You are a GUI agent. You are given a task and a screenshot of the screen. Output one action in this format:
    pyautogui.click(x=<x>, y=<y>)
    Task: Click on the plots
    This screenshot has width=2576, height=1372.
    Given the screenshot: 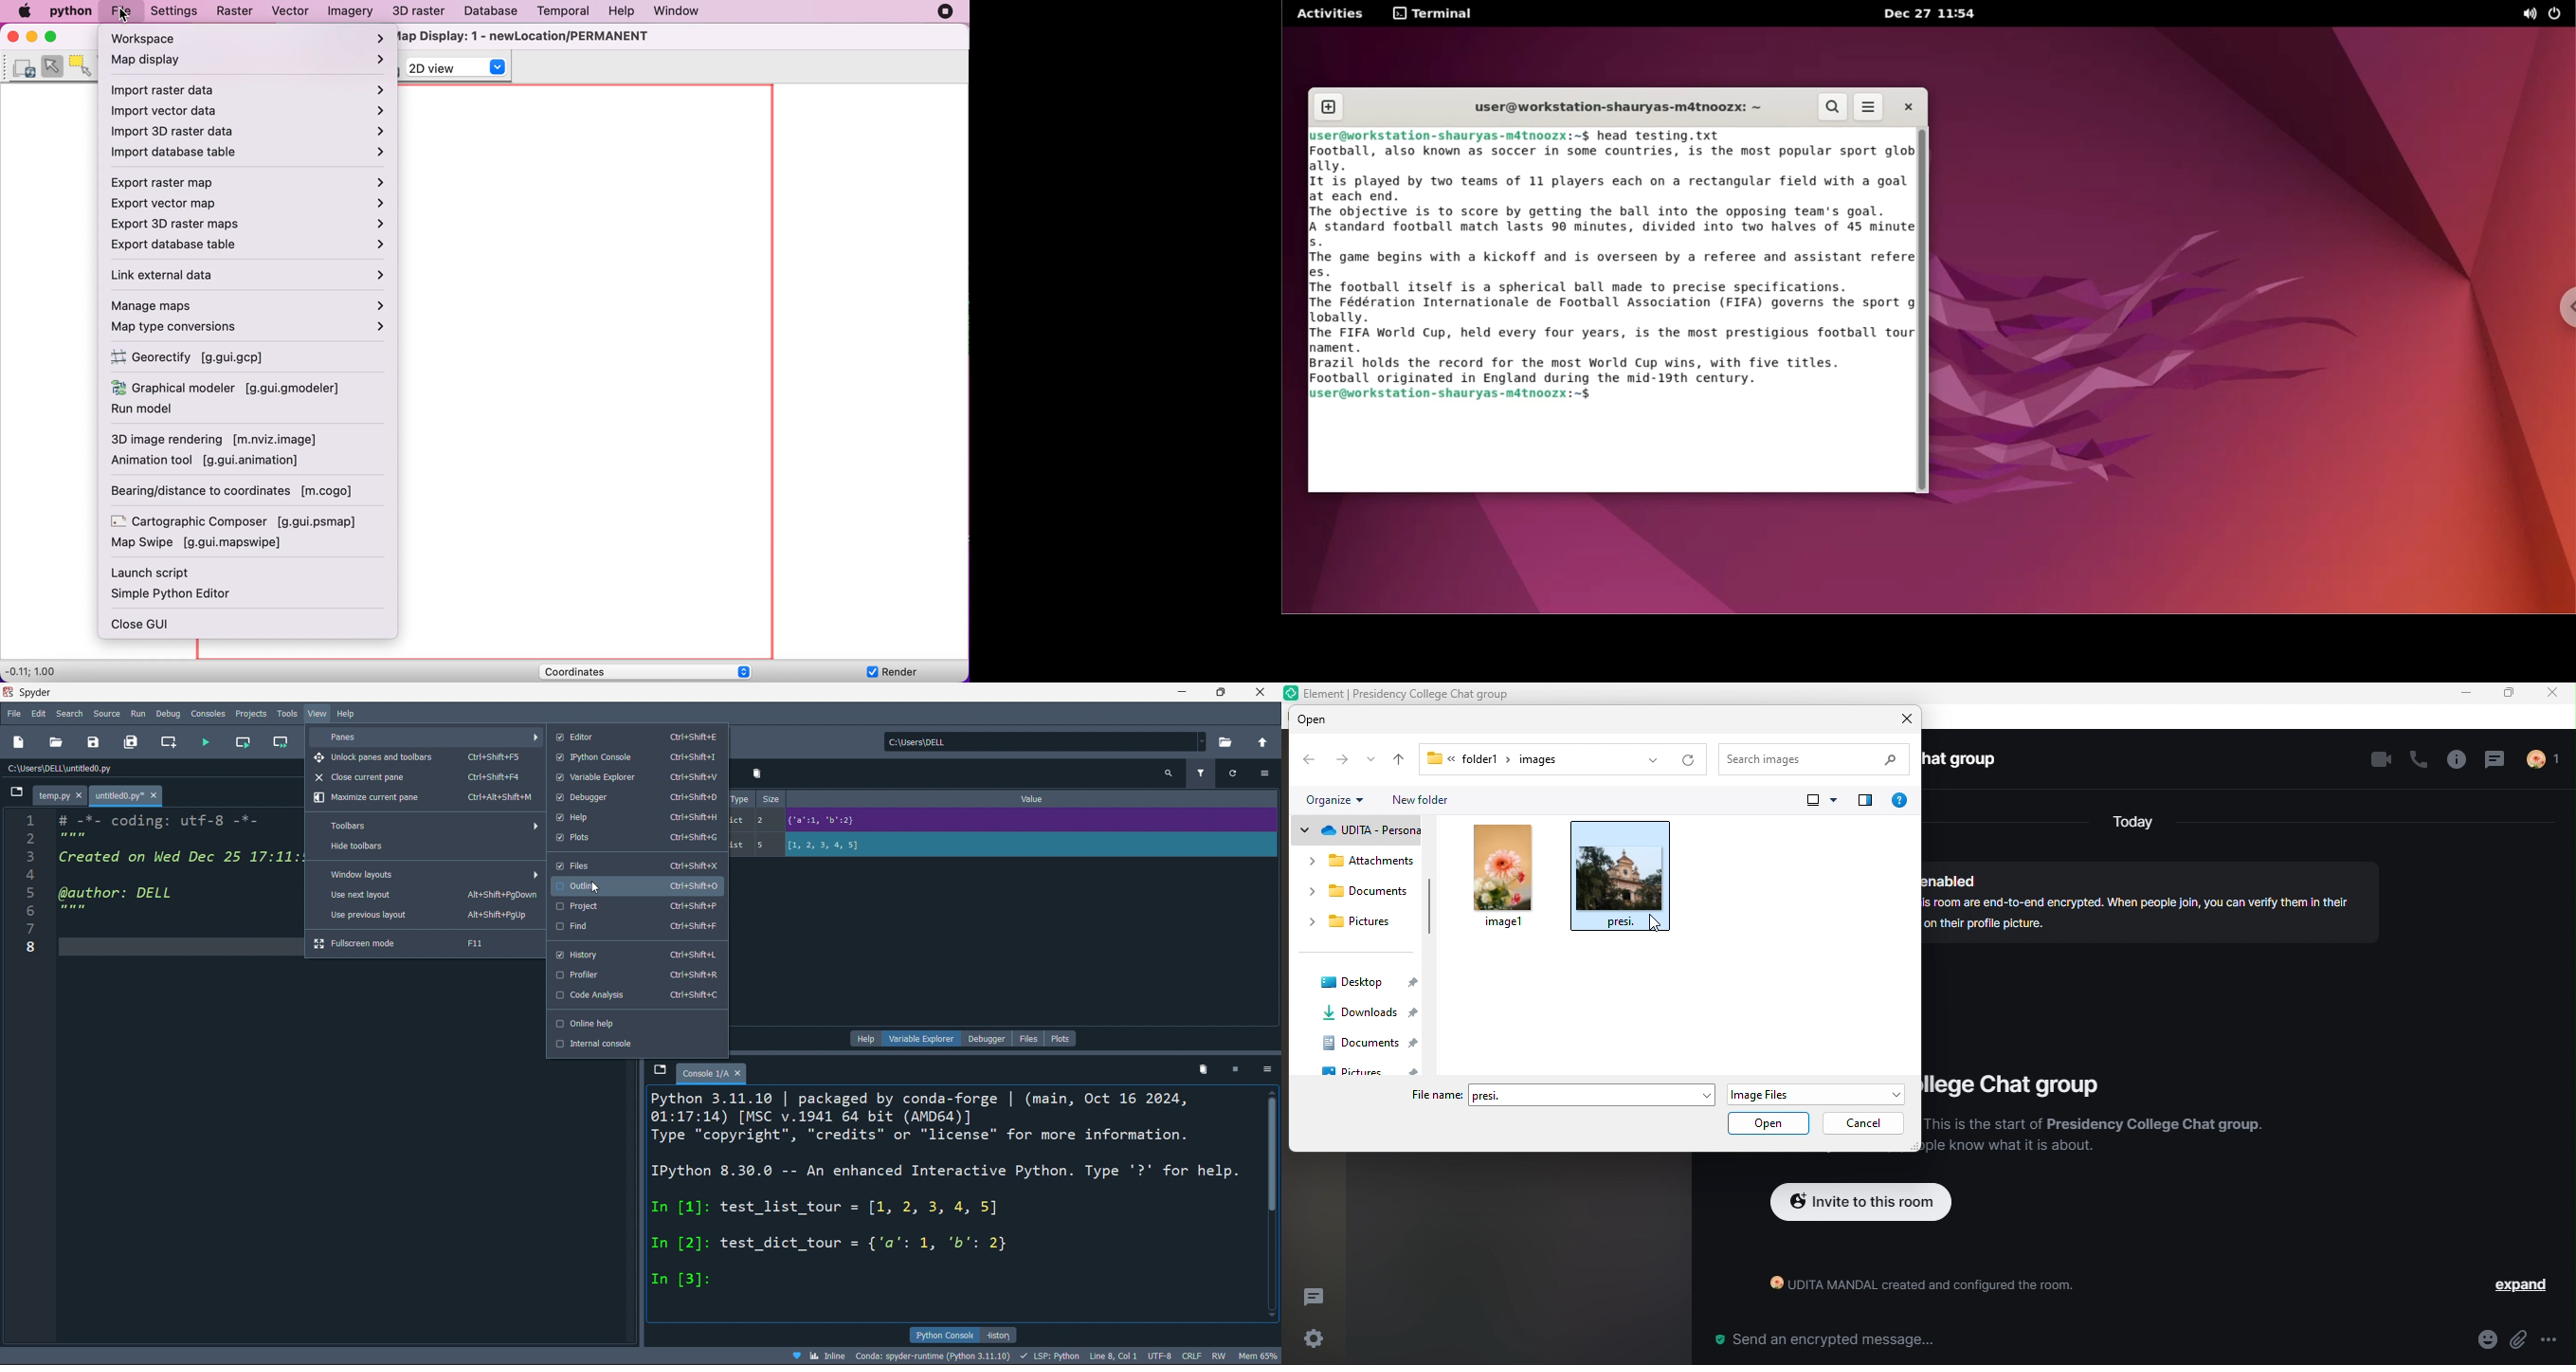 What is the action you would take?
    pyautogui.click(x=1061, y=1038)
    